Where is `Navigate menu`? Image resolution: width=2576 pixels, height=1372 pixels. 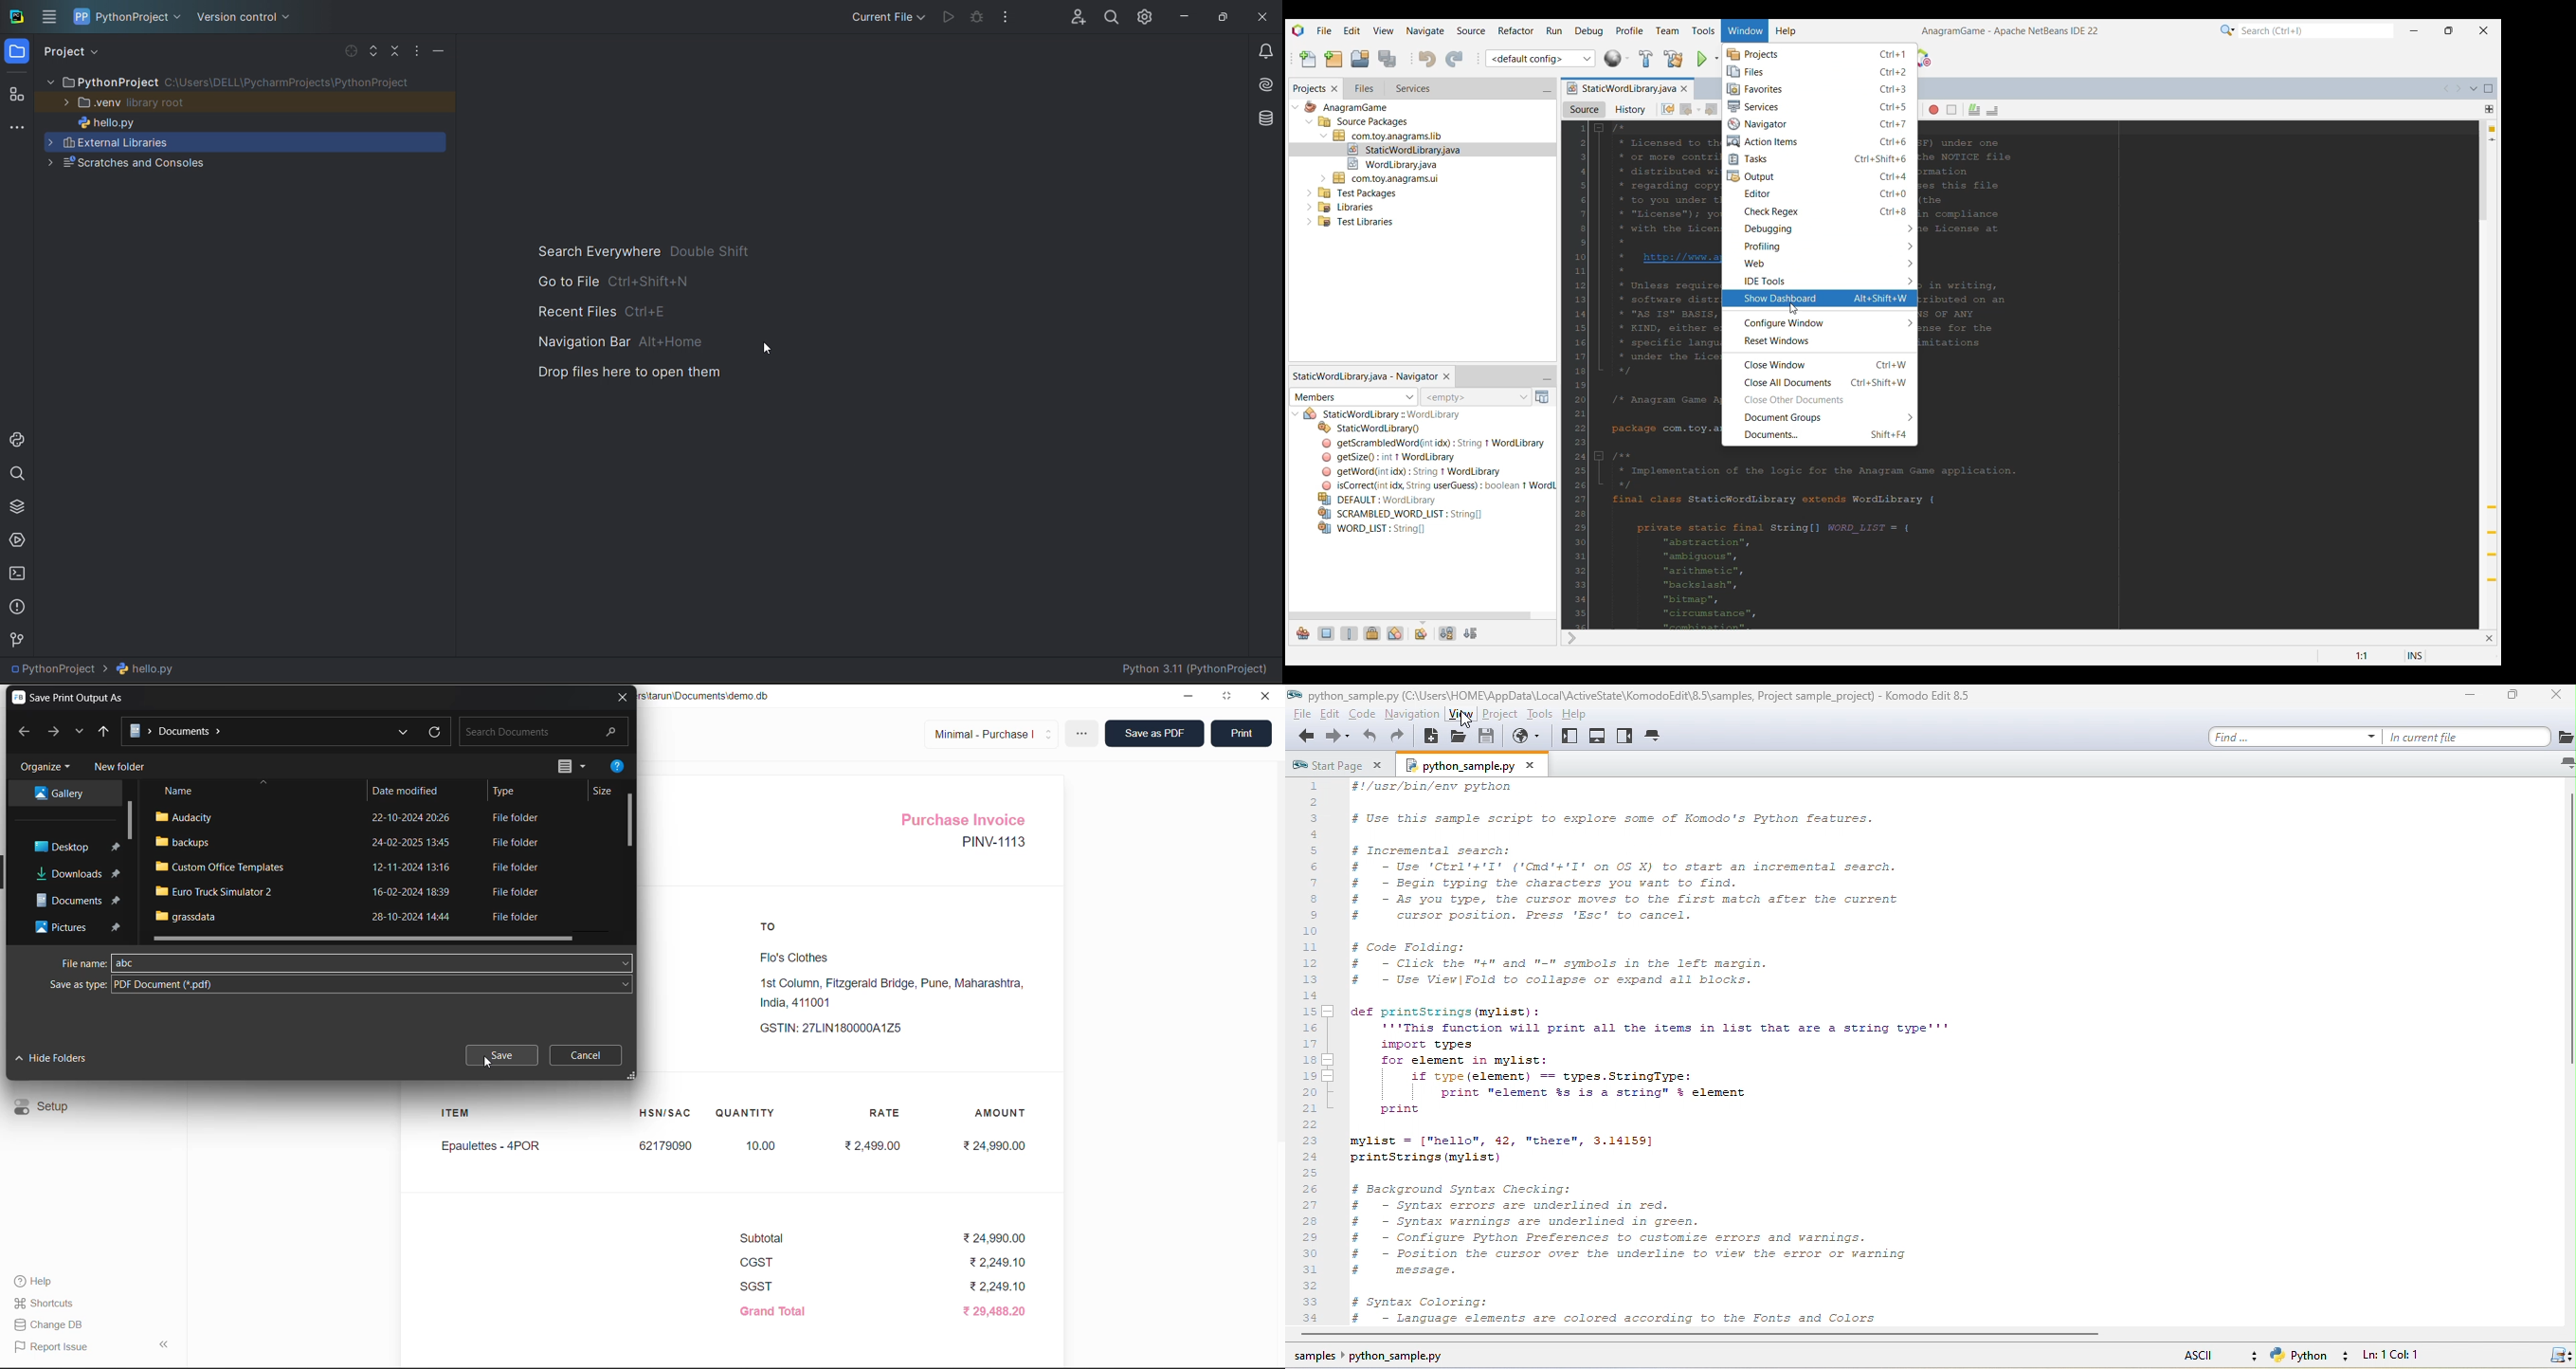 Navigate menu is located at coordinates (1425, 30).